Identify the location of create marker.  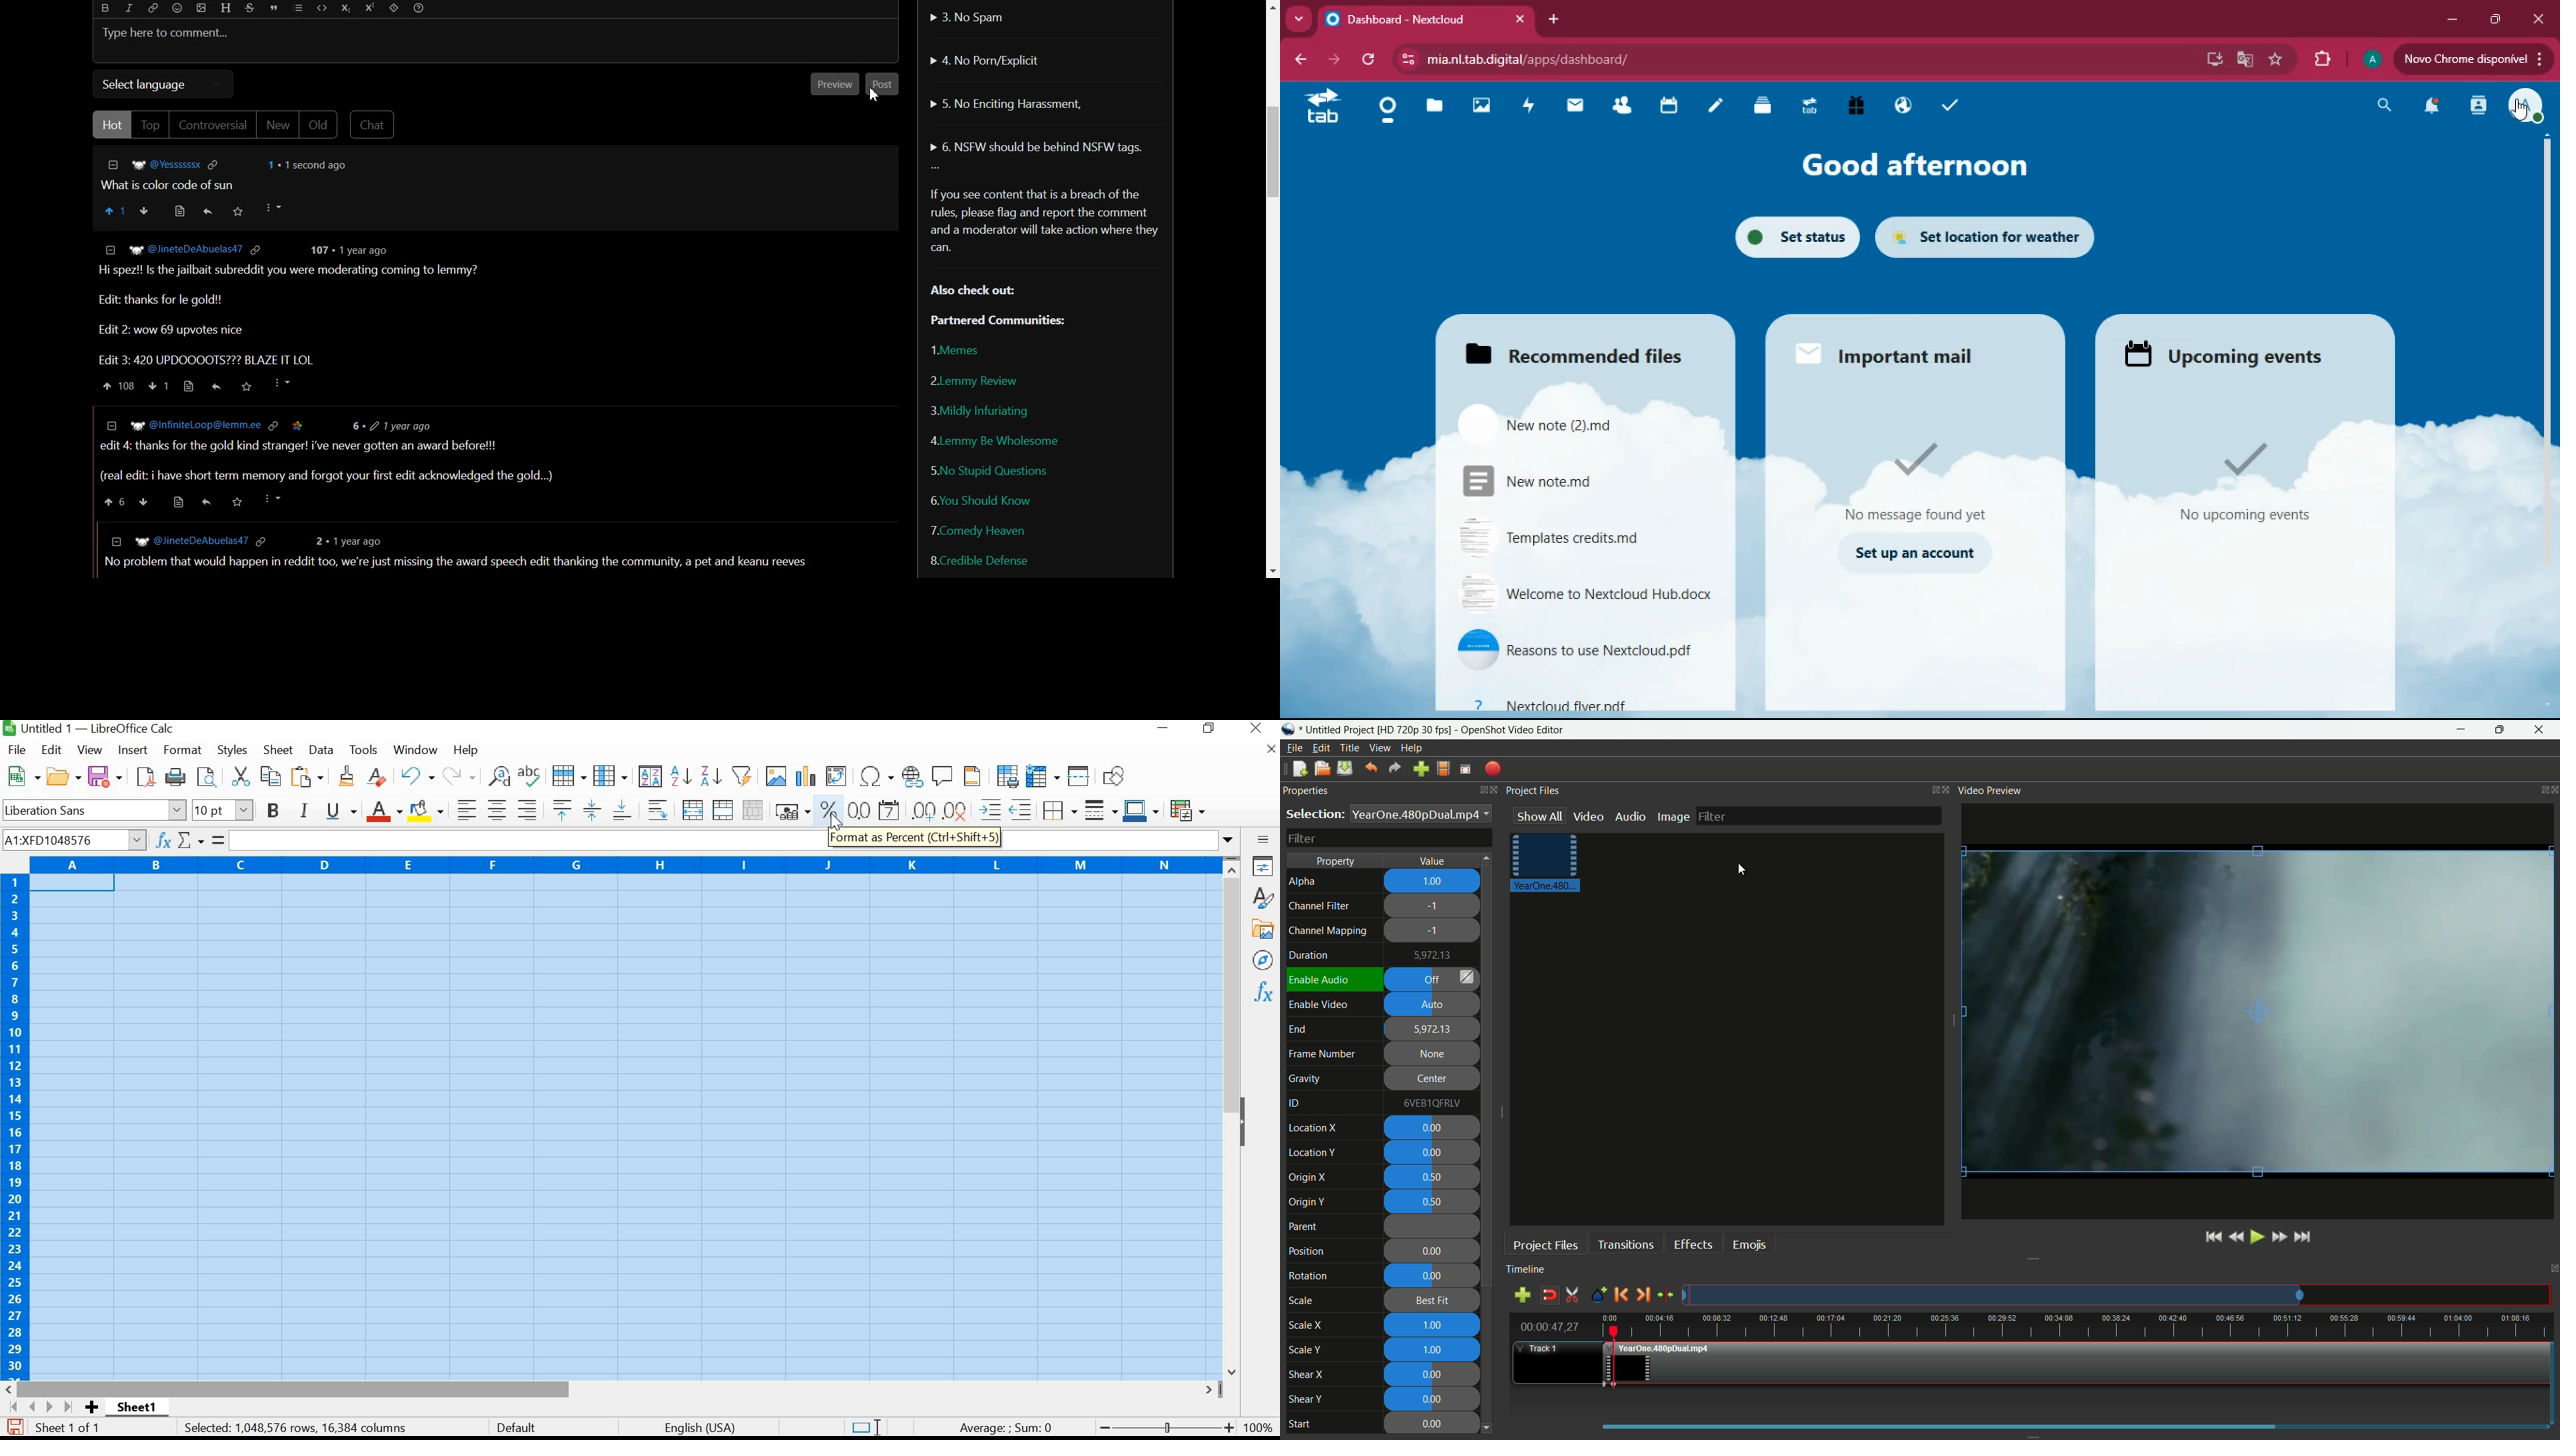
(1597, 1293).